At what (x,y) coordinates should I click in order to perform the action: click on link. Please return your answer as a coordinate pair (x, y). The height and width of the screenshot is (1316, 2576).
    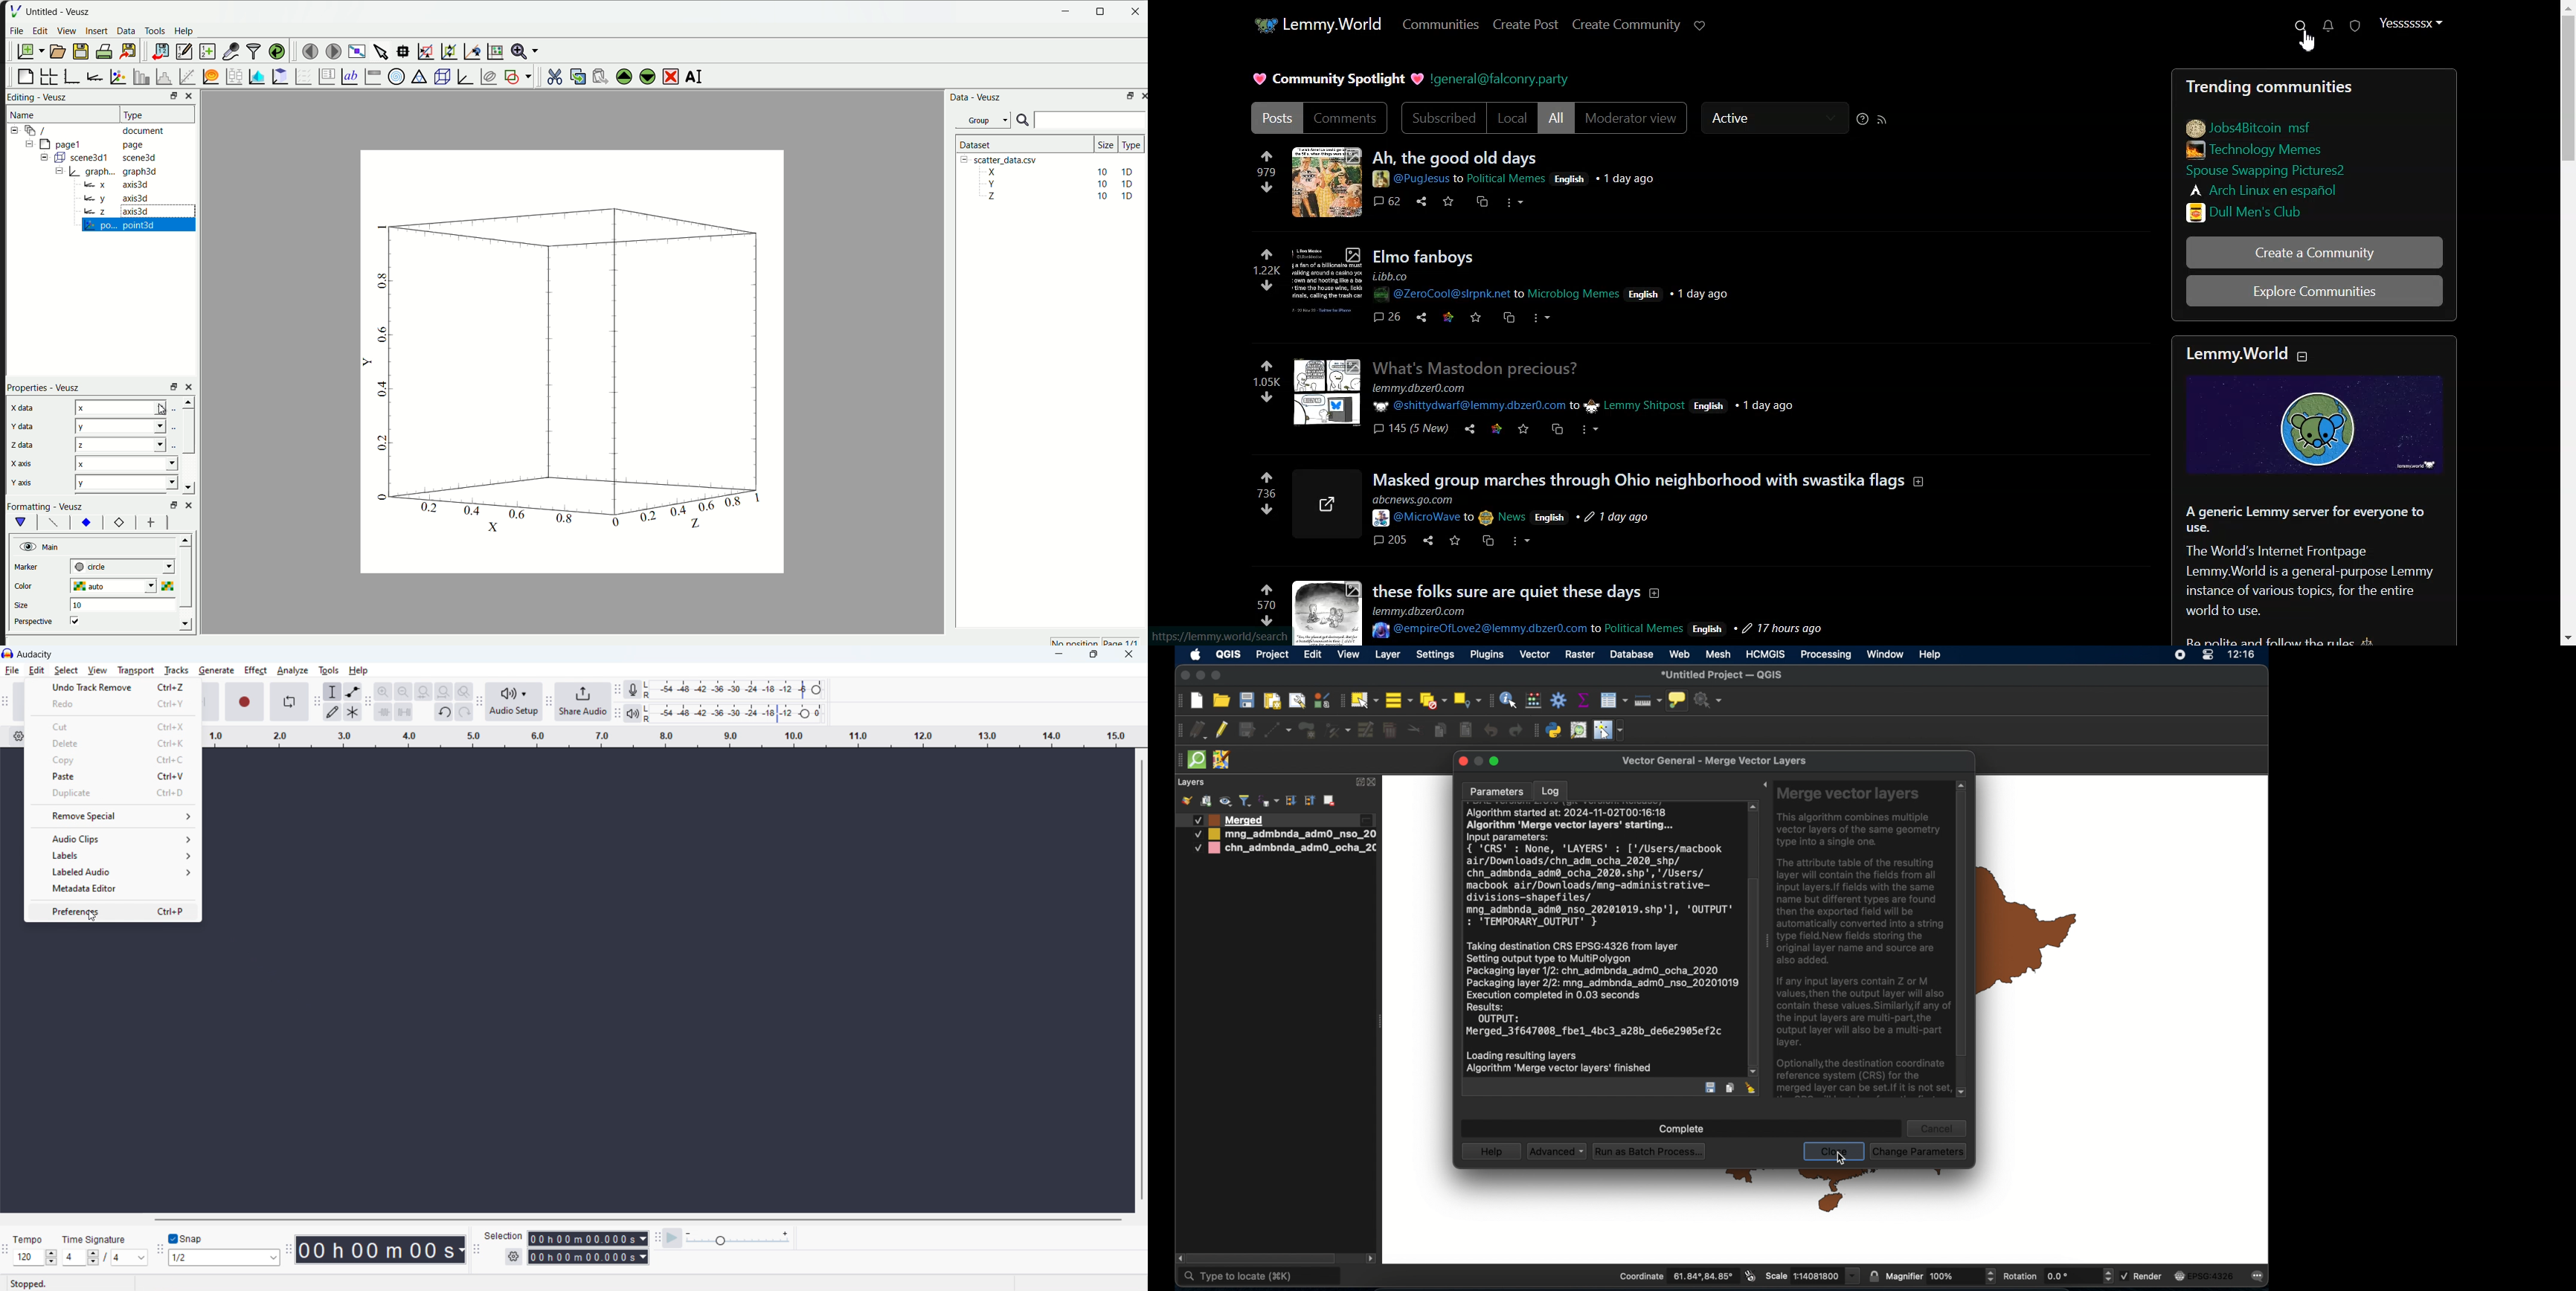
    Looking at the image, I should click on (2277, 173).